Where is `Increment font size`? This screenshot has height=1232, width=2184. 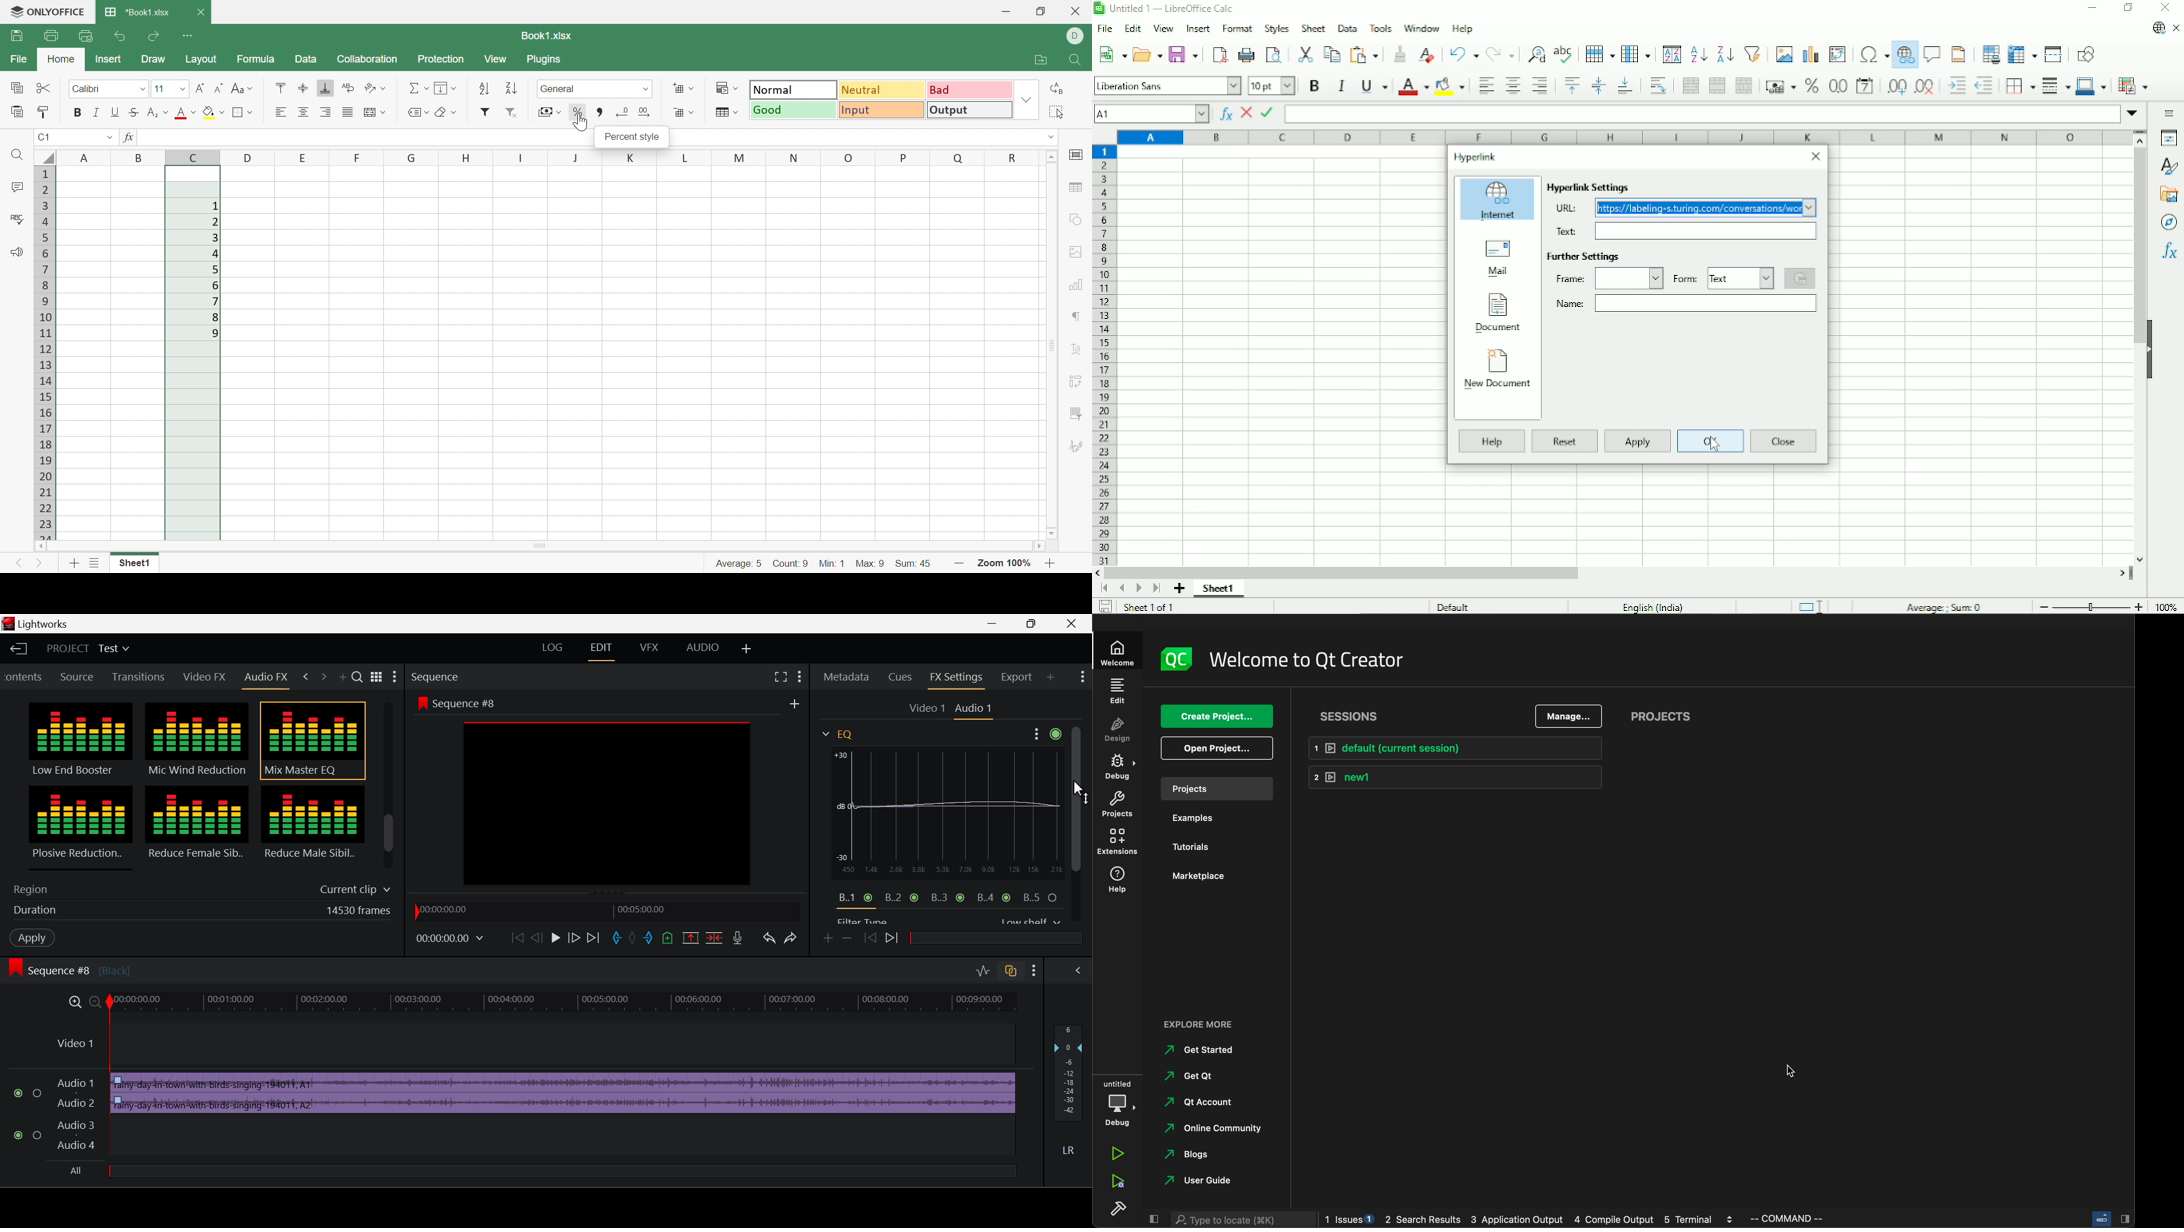 Increment font size is located at coordinates (218, 88).